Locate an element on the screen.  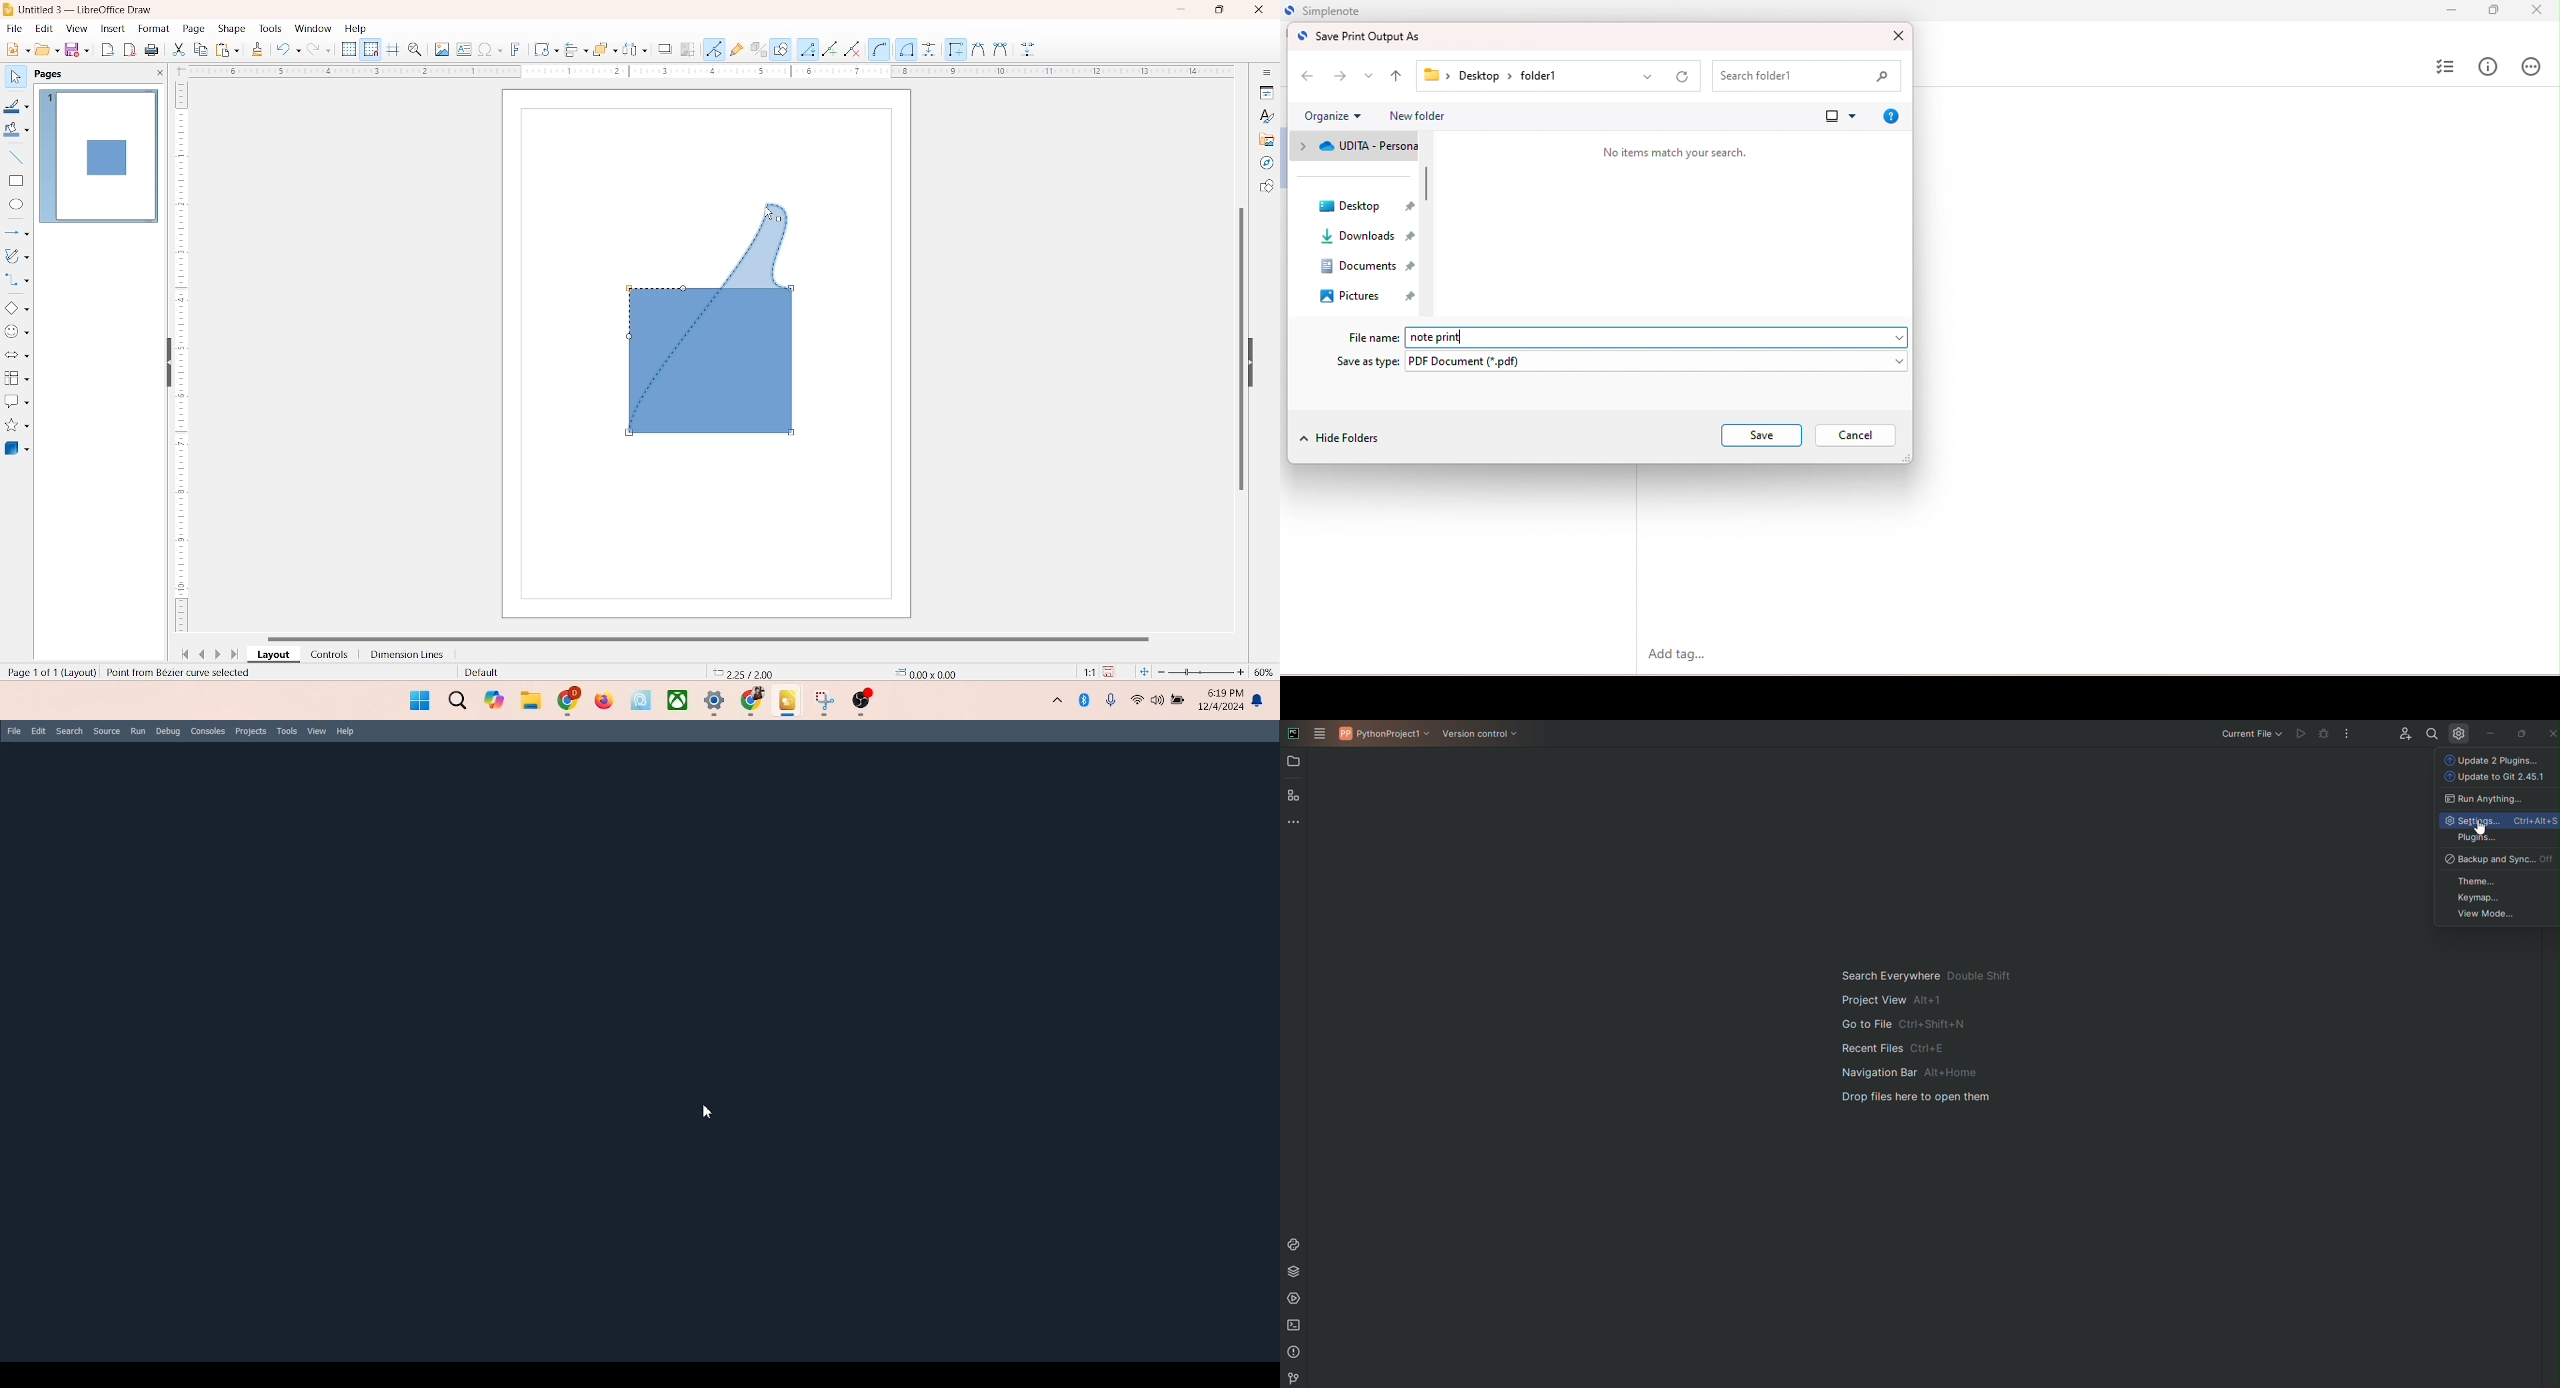
ellipse is located at coordinates (16, 205).